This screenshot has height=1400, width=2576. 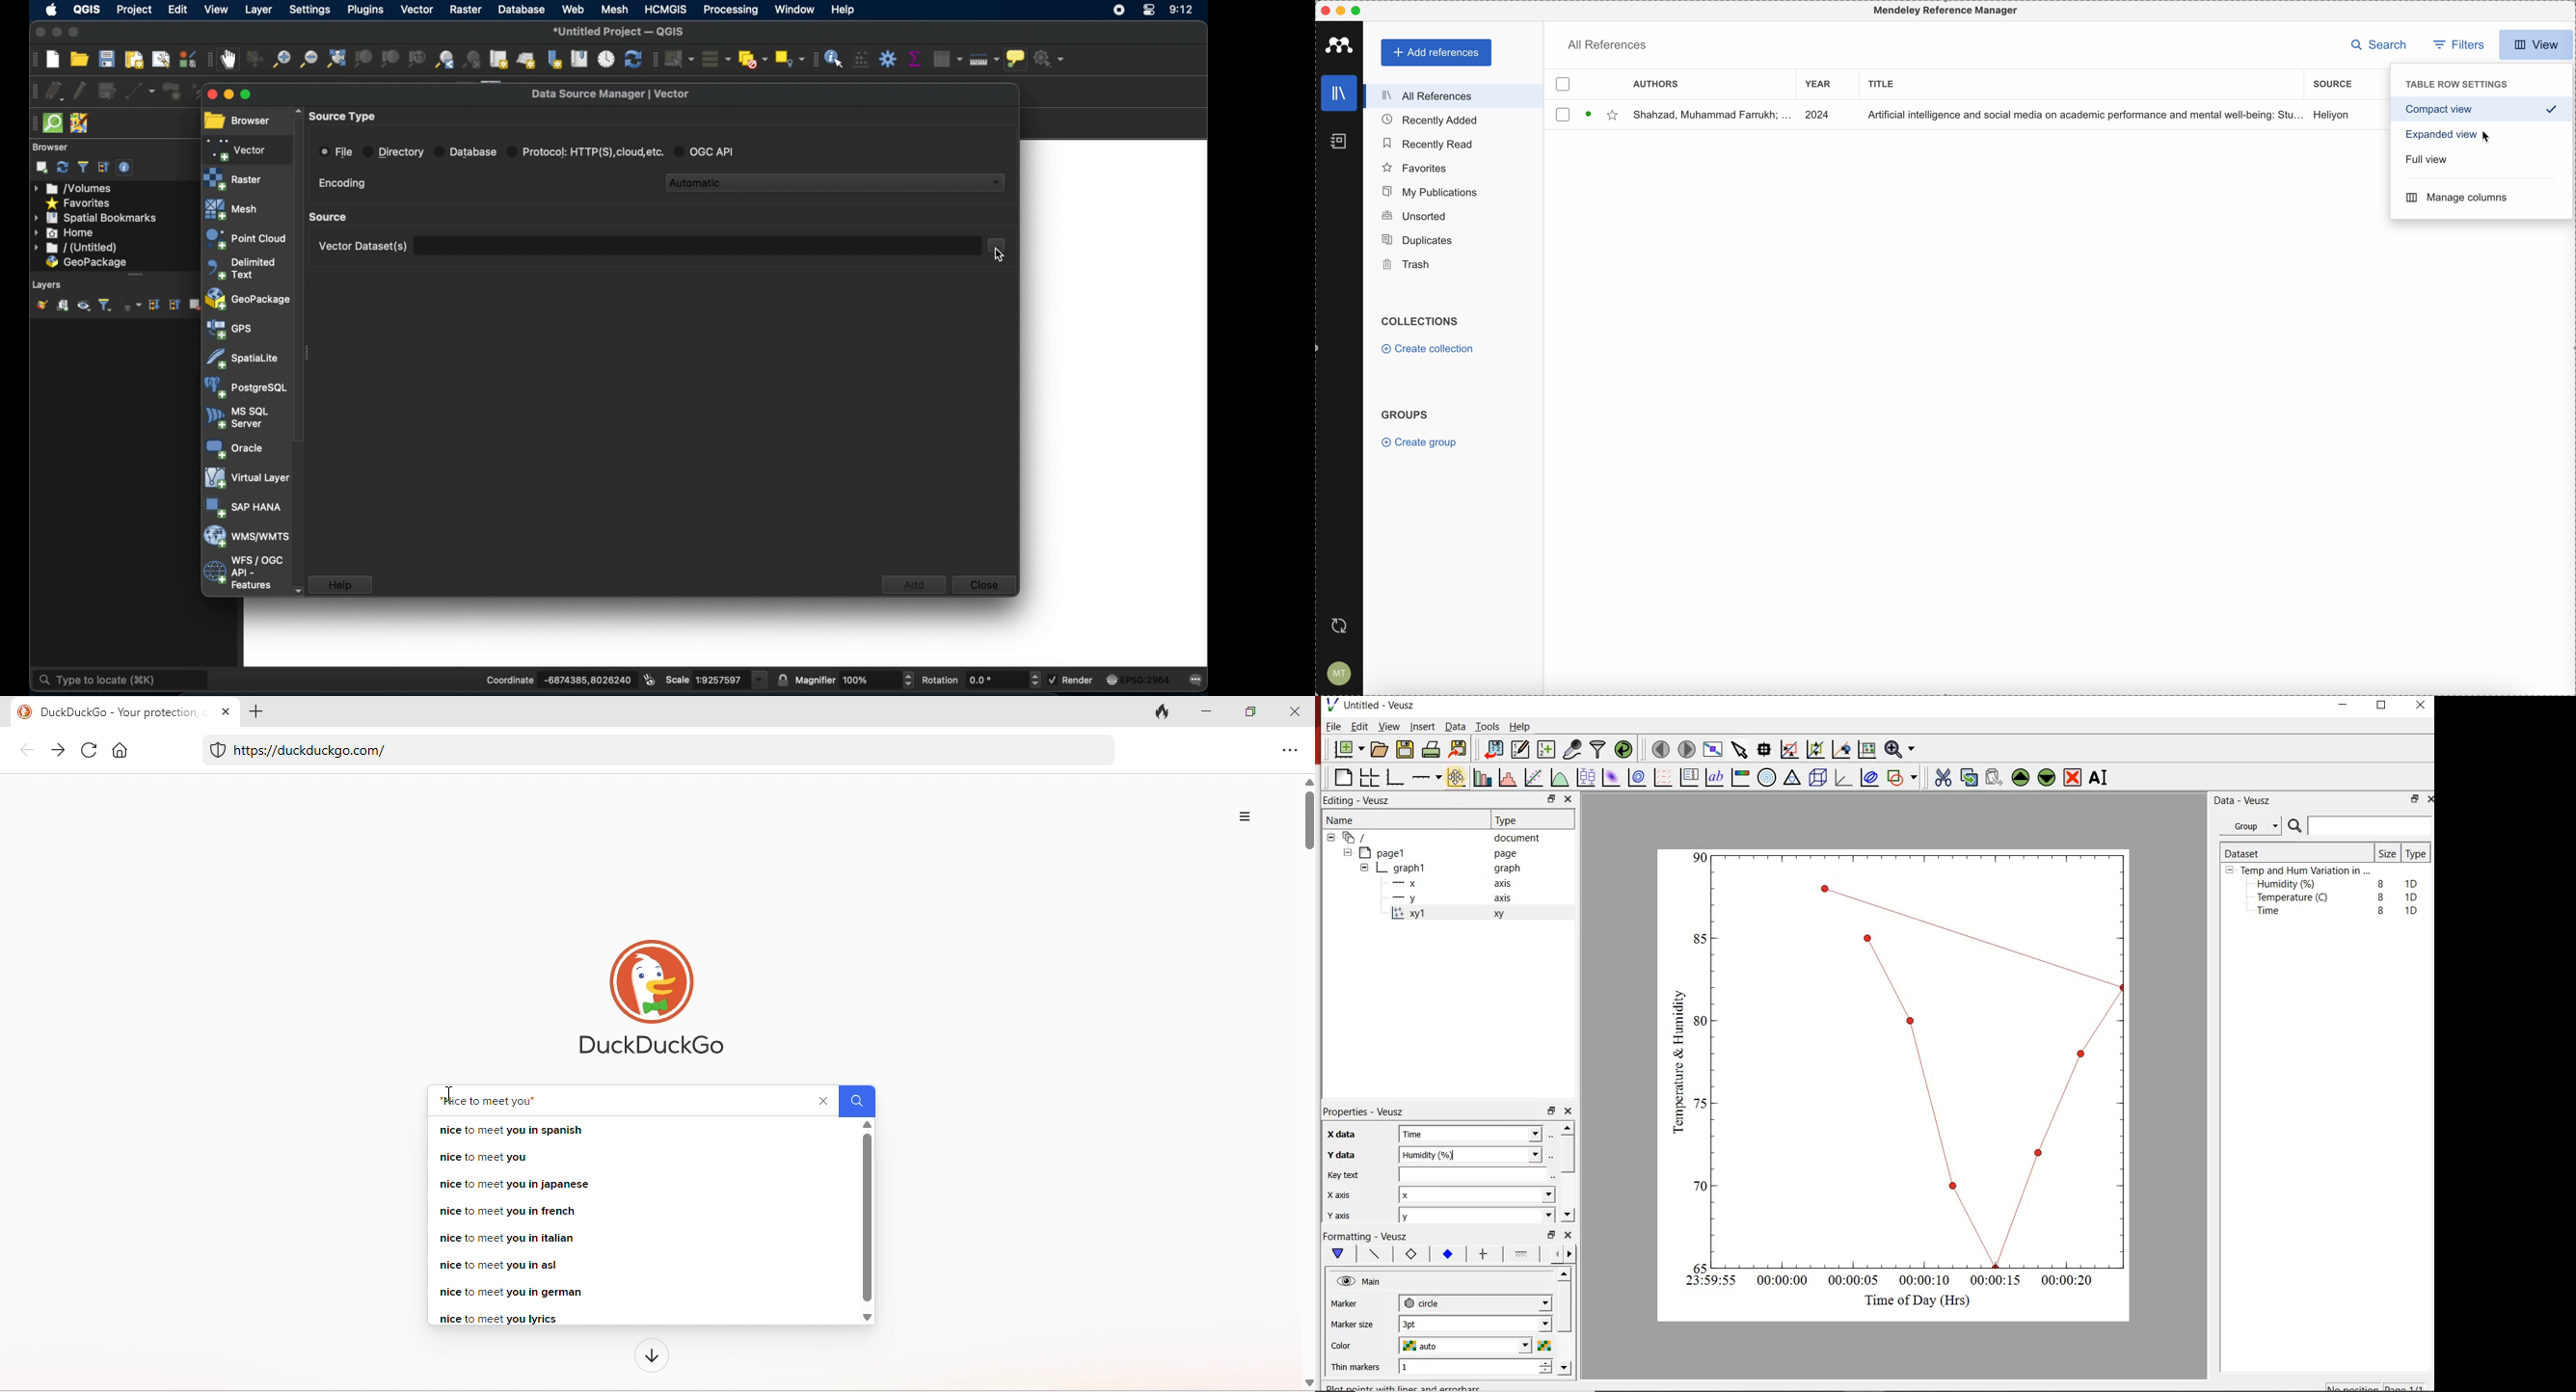 What do you see at coordinates (1572, 1111) in the screenshot?
I see `close` at bounding box center [1572, 1111].